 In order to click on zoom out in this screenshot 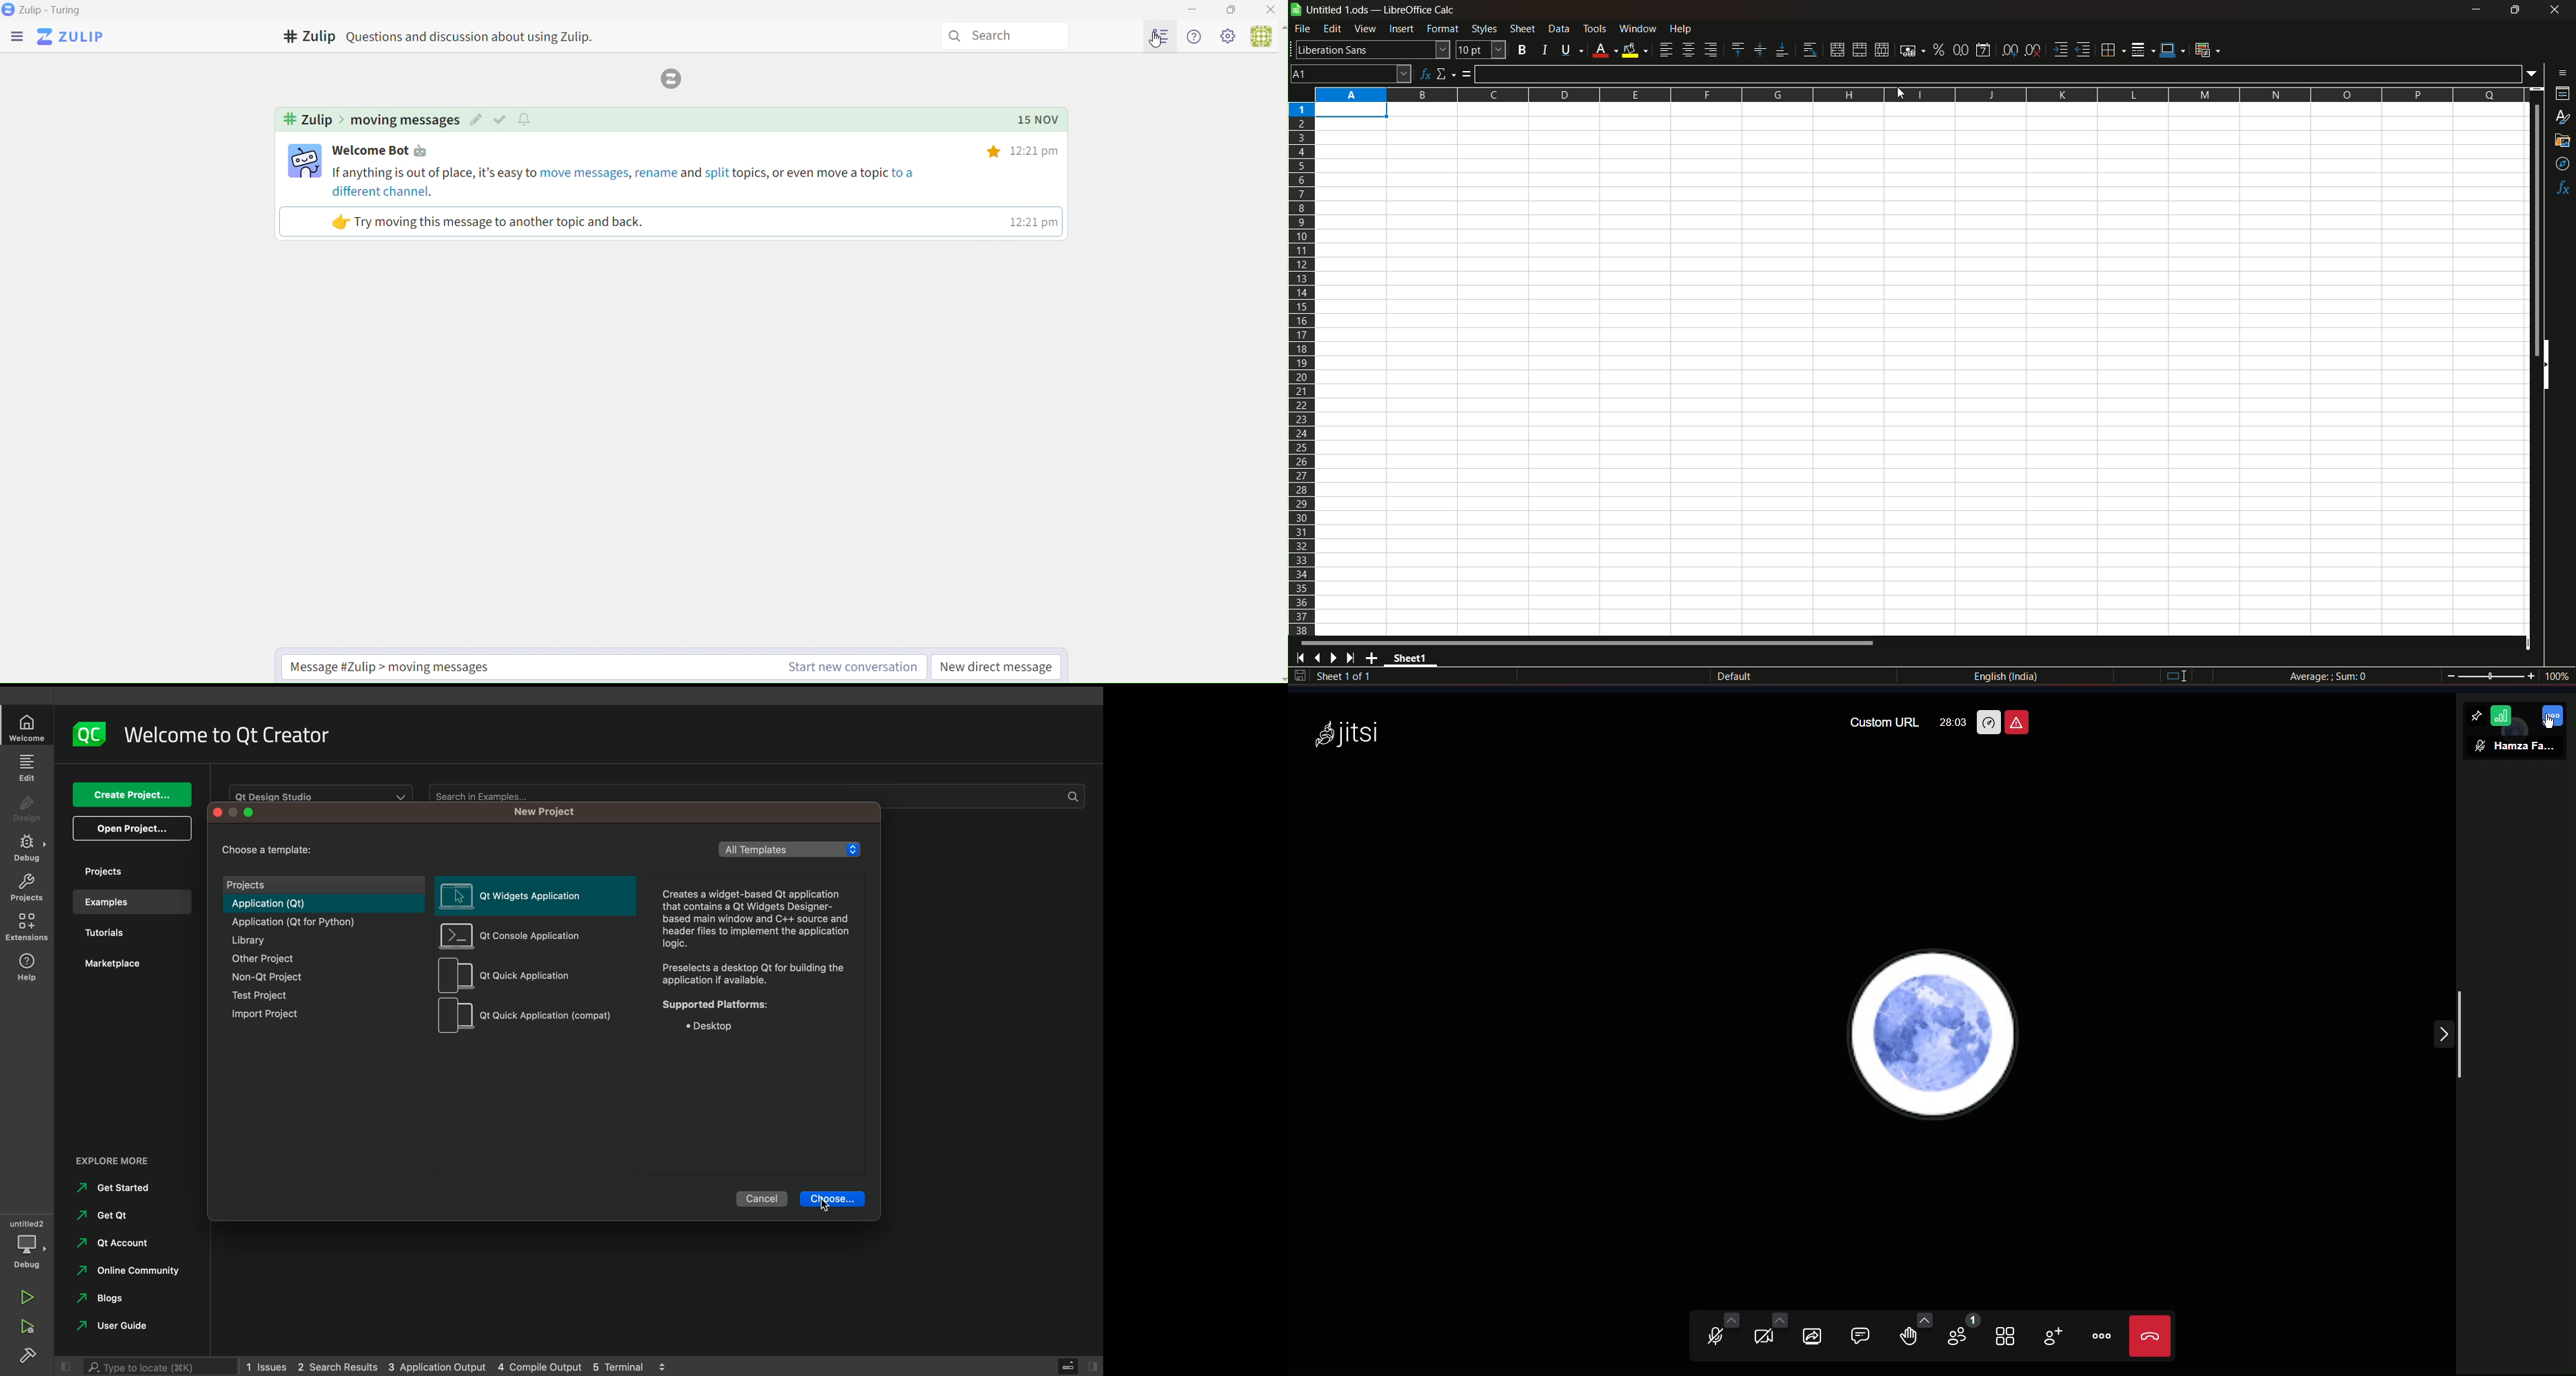, I will do `click(2451, 675)`.